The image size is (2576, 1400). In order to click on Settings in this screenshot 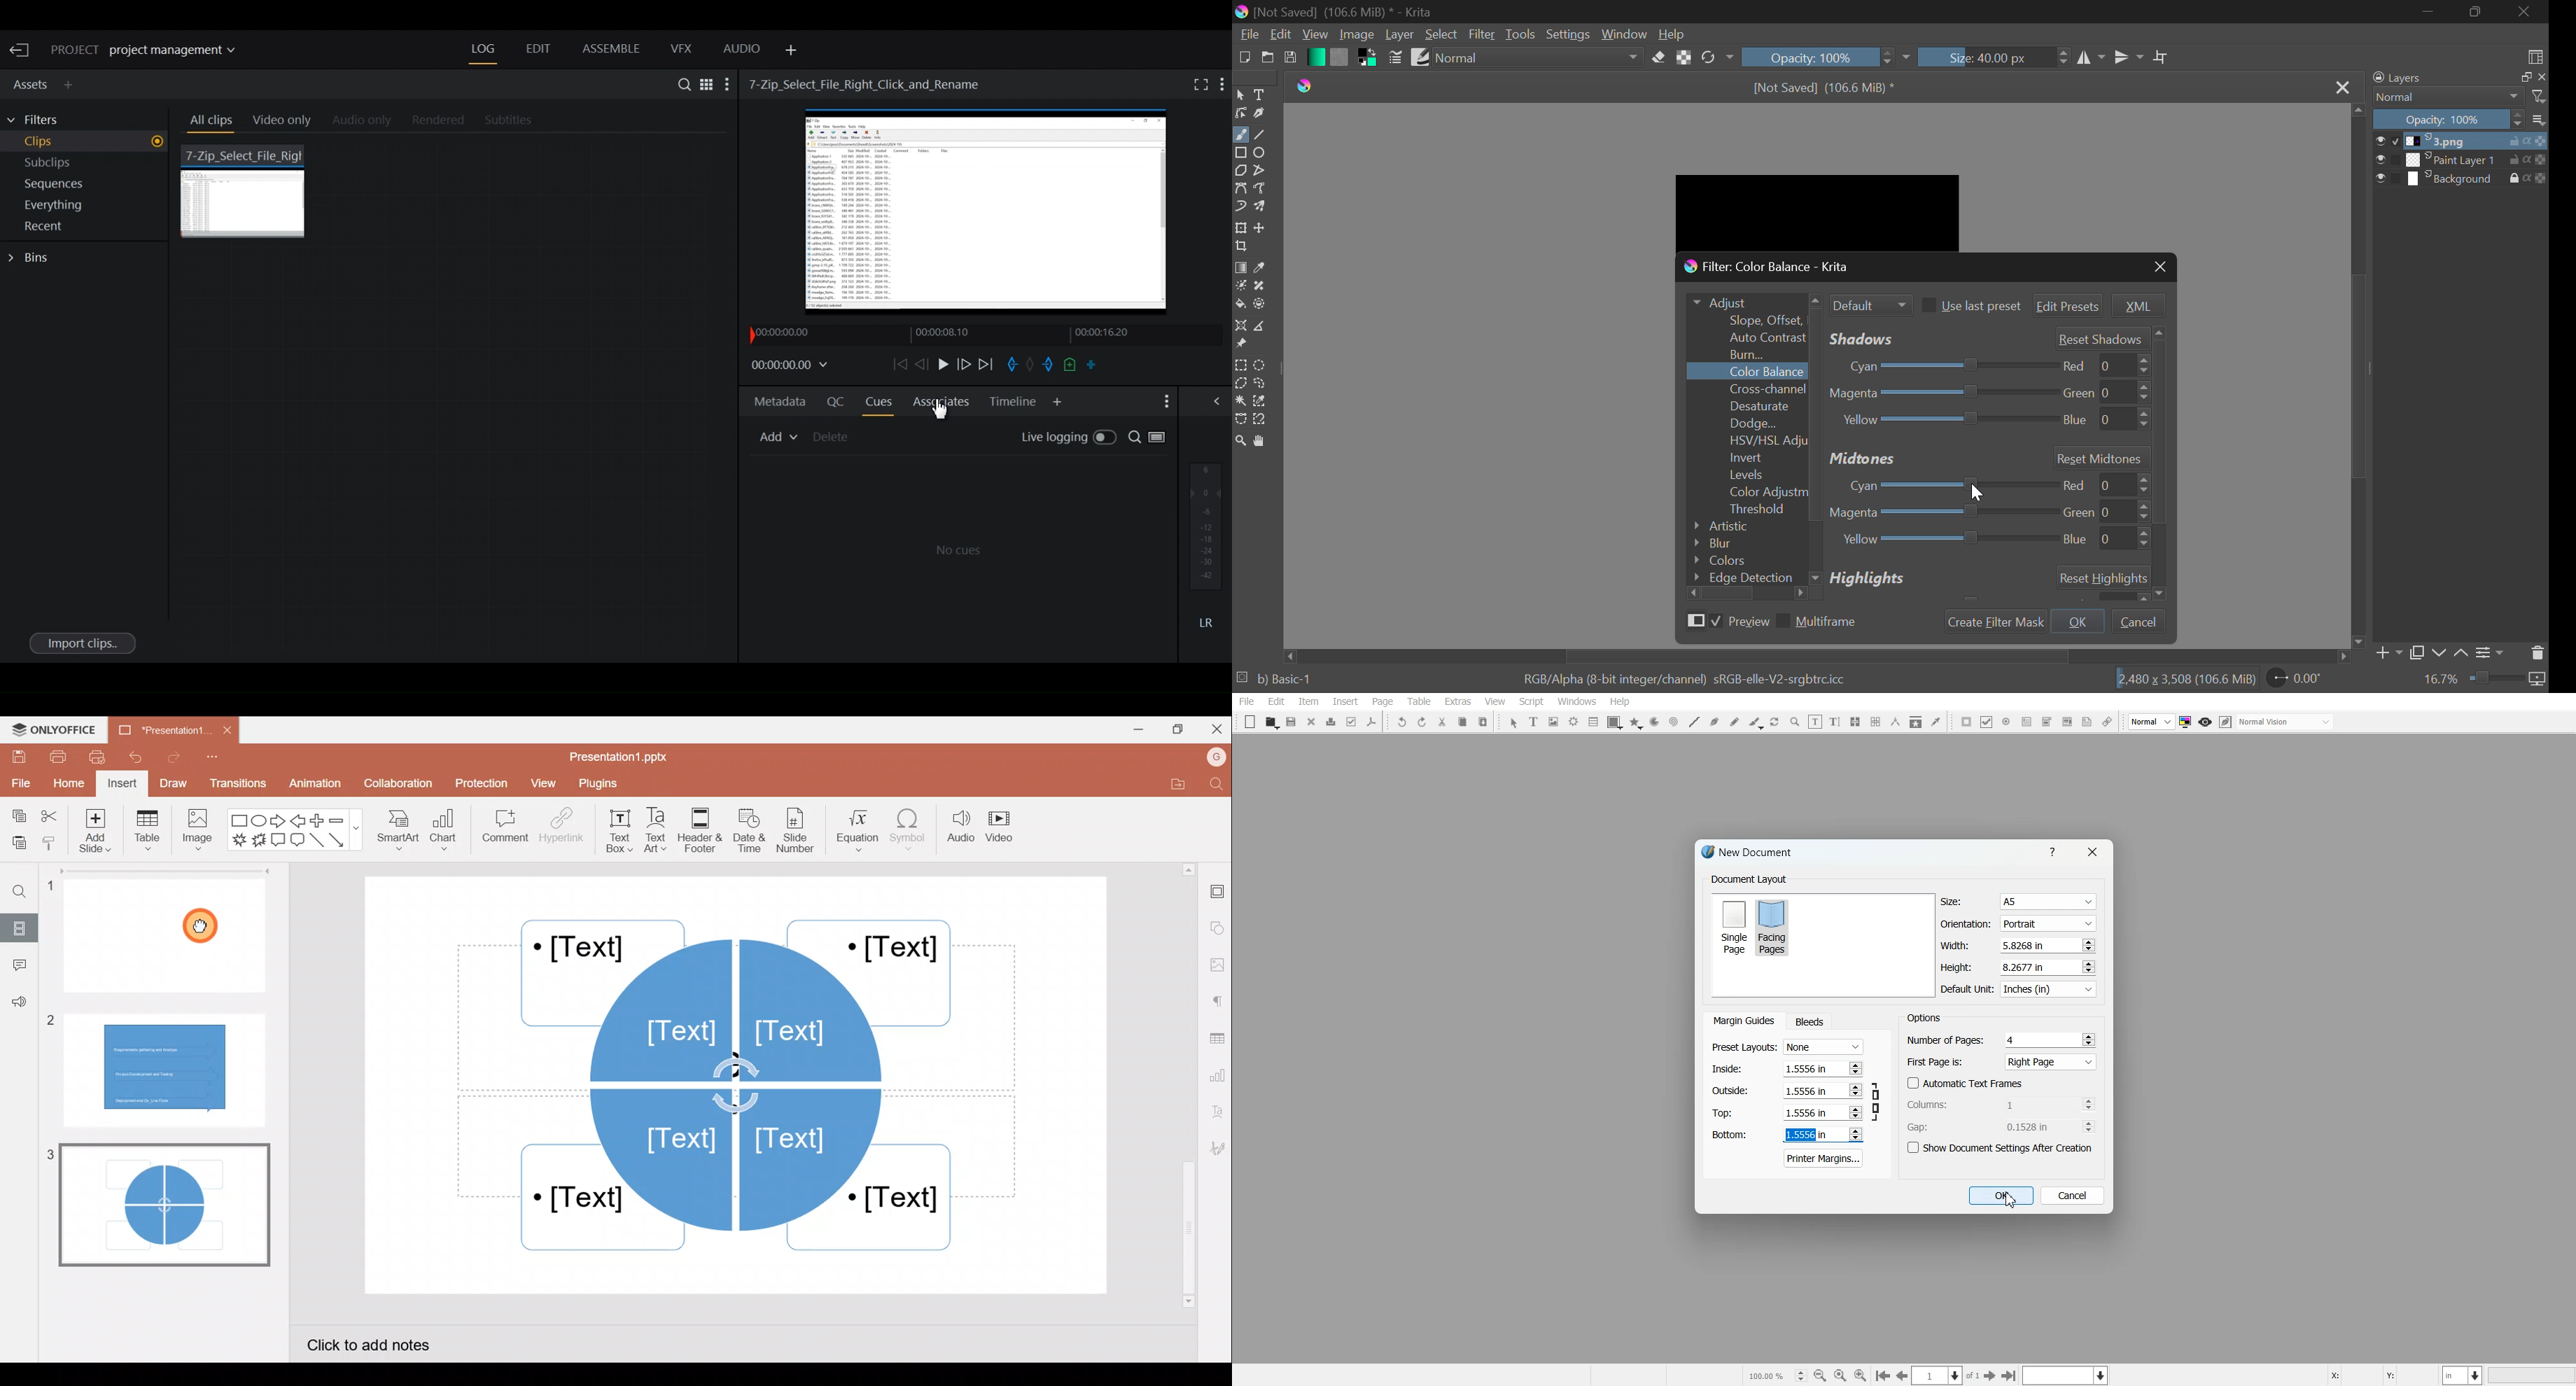, I will do `click(1569, 34)`.